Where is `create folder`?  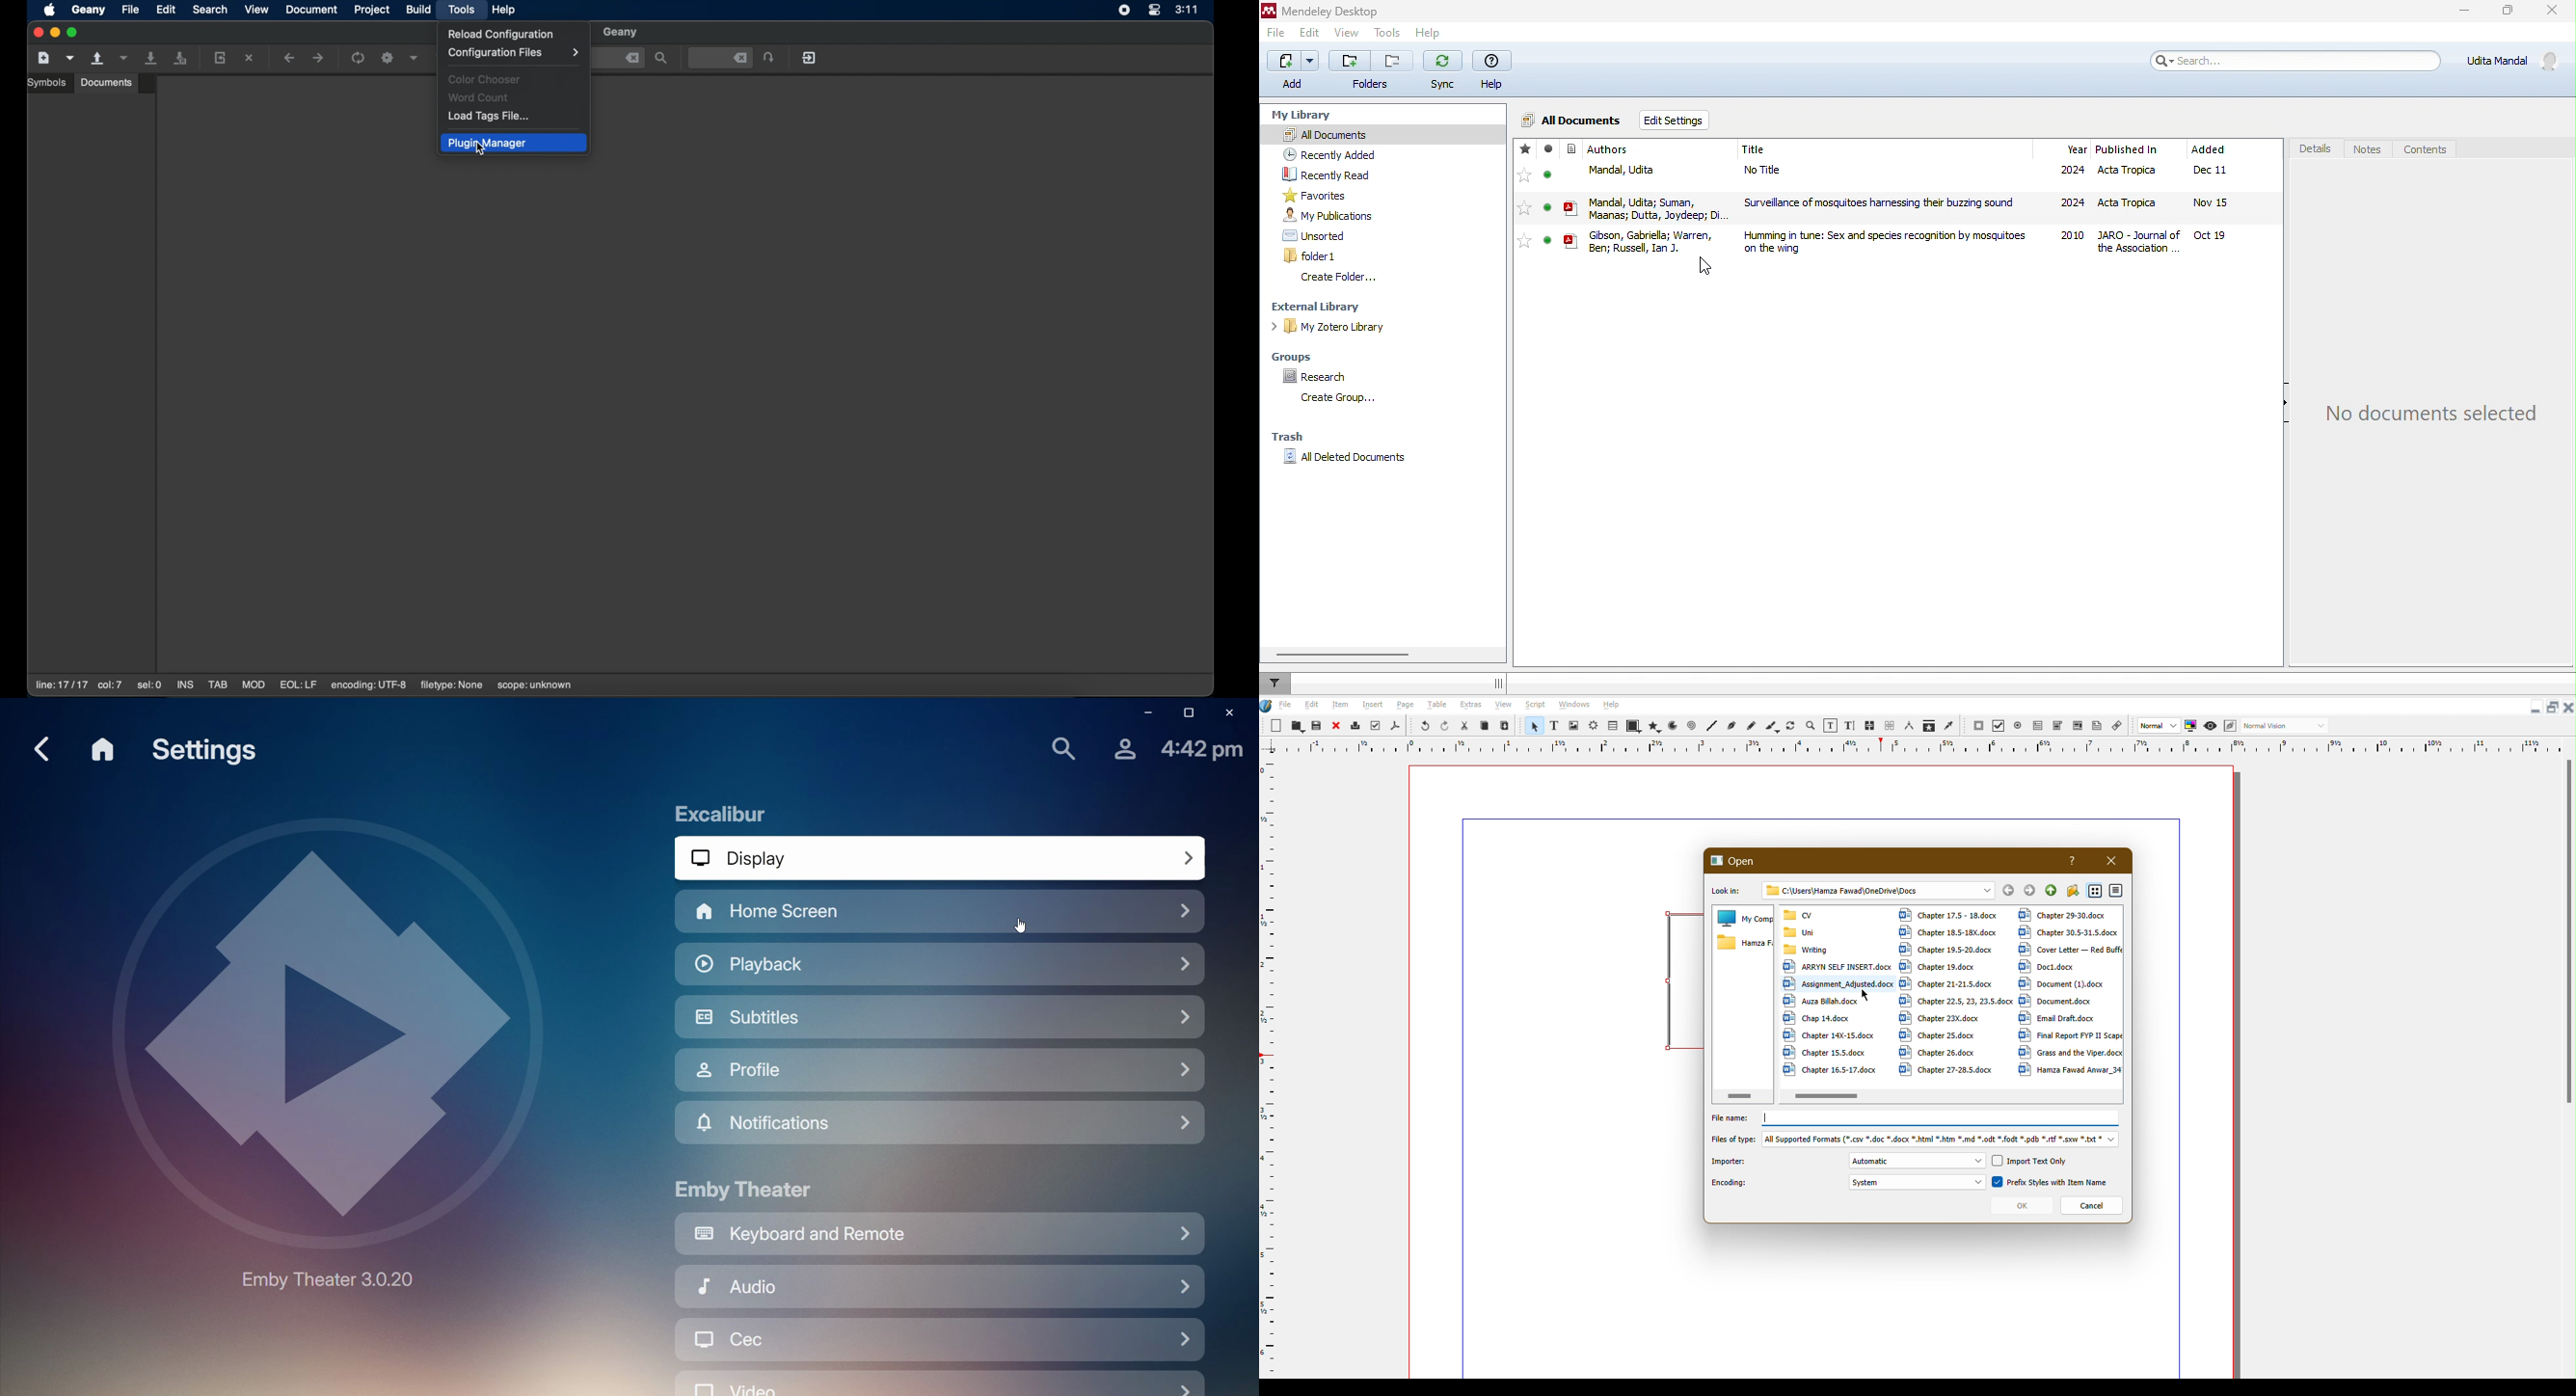
create folder is located at coordinates (1340, 278).